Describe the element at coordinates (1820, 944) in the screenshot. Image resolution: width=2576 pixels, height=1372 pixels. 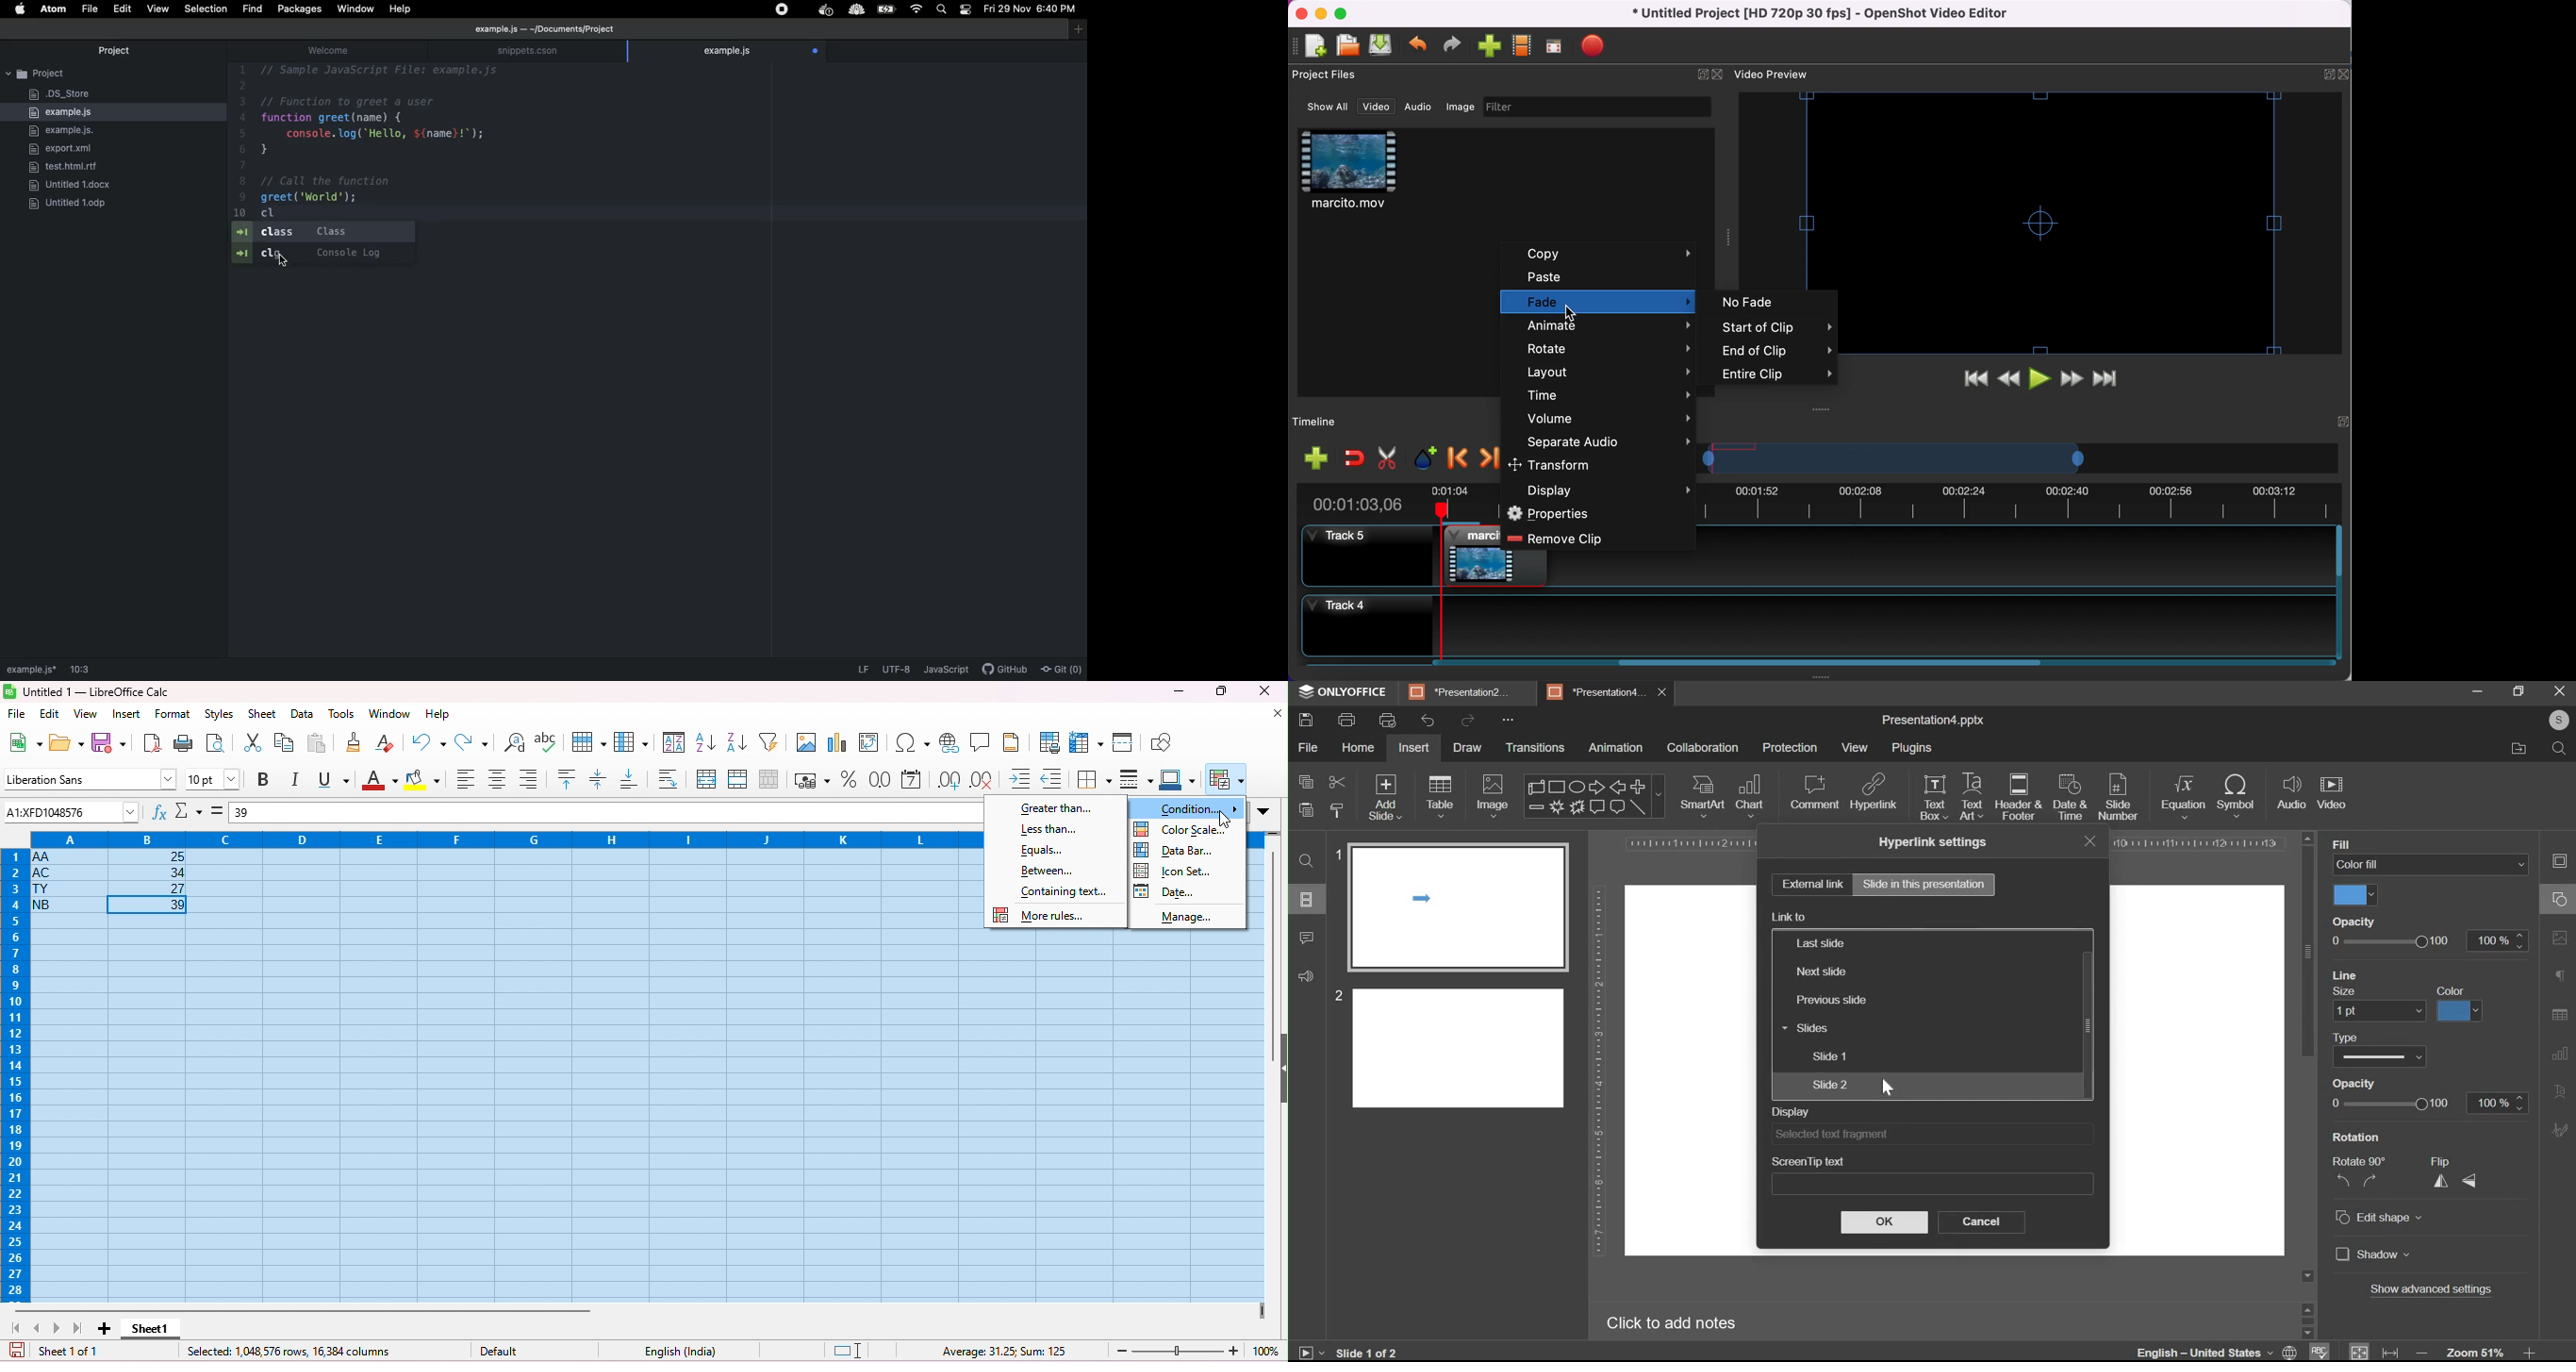
I see `last slide` at that location.